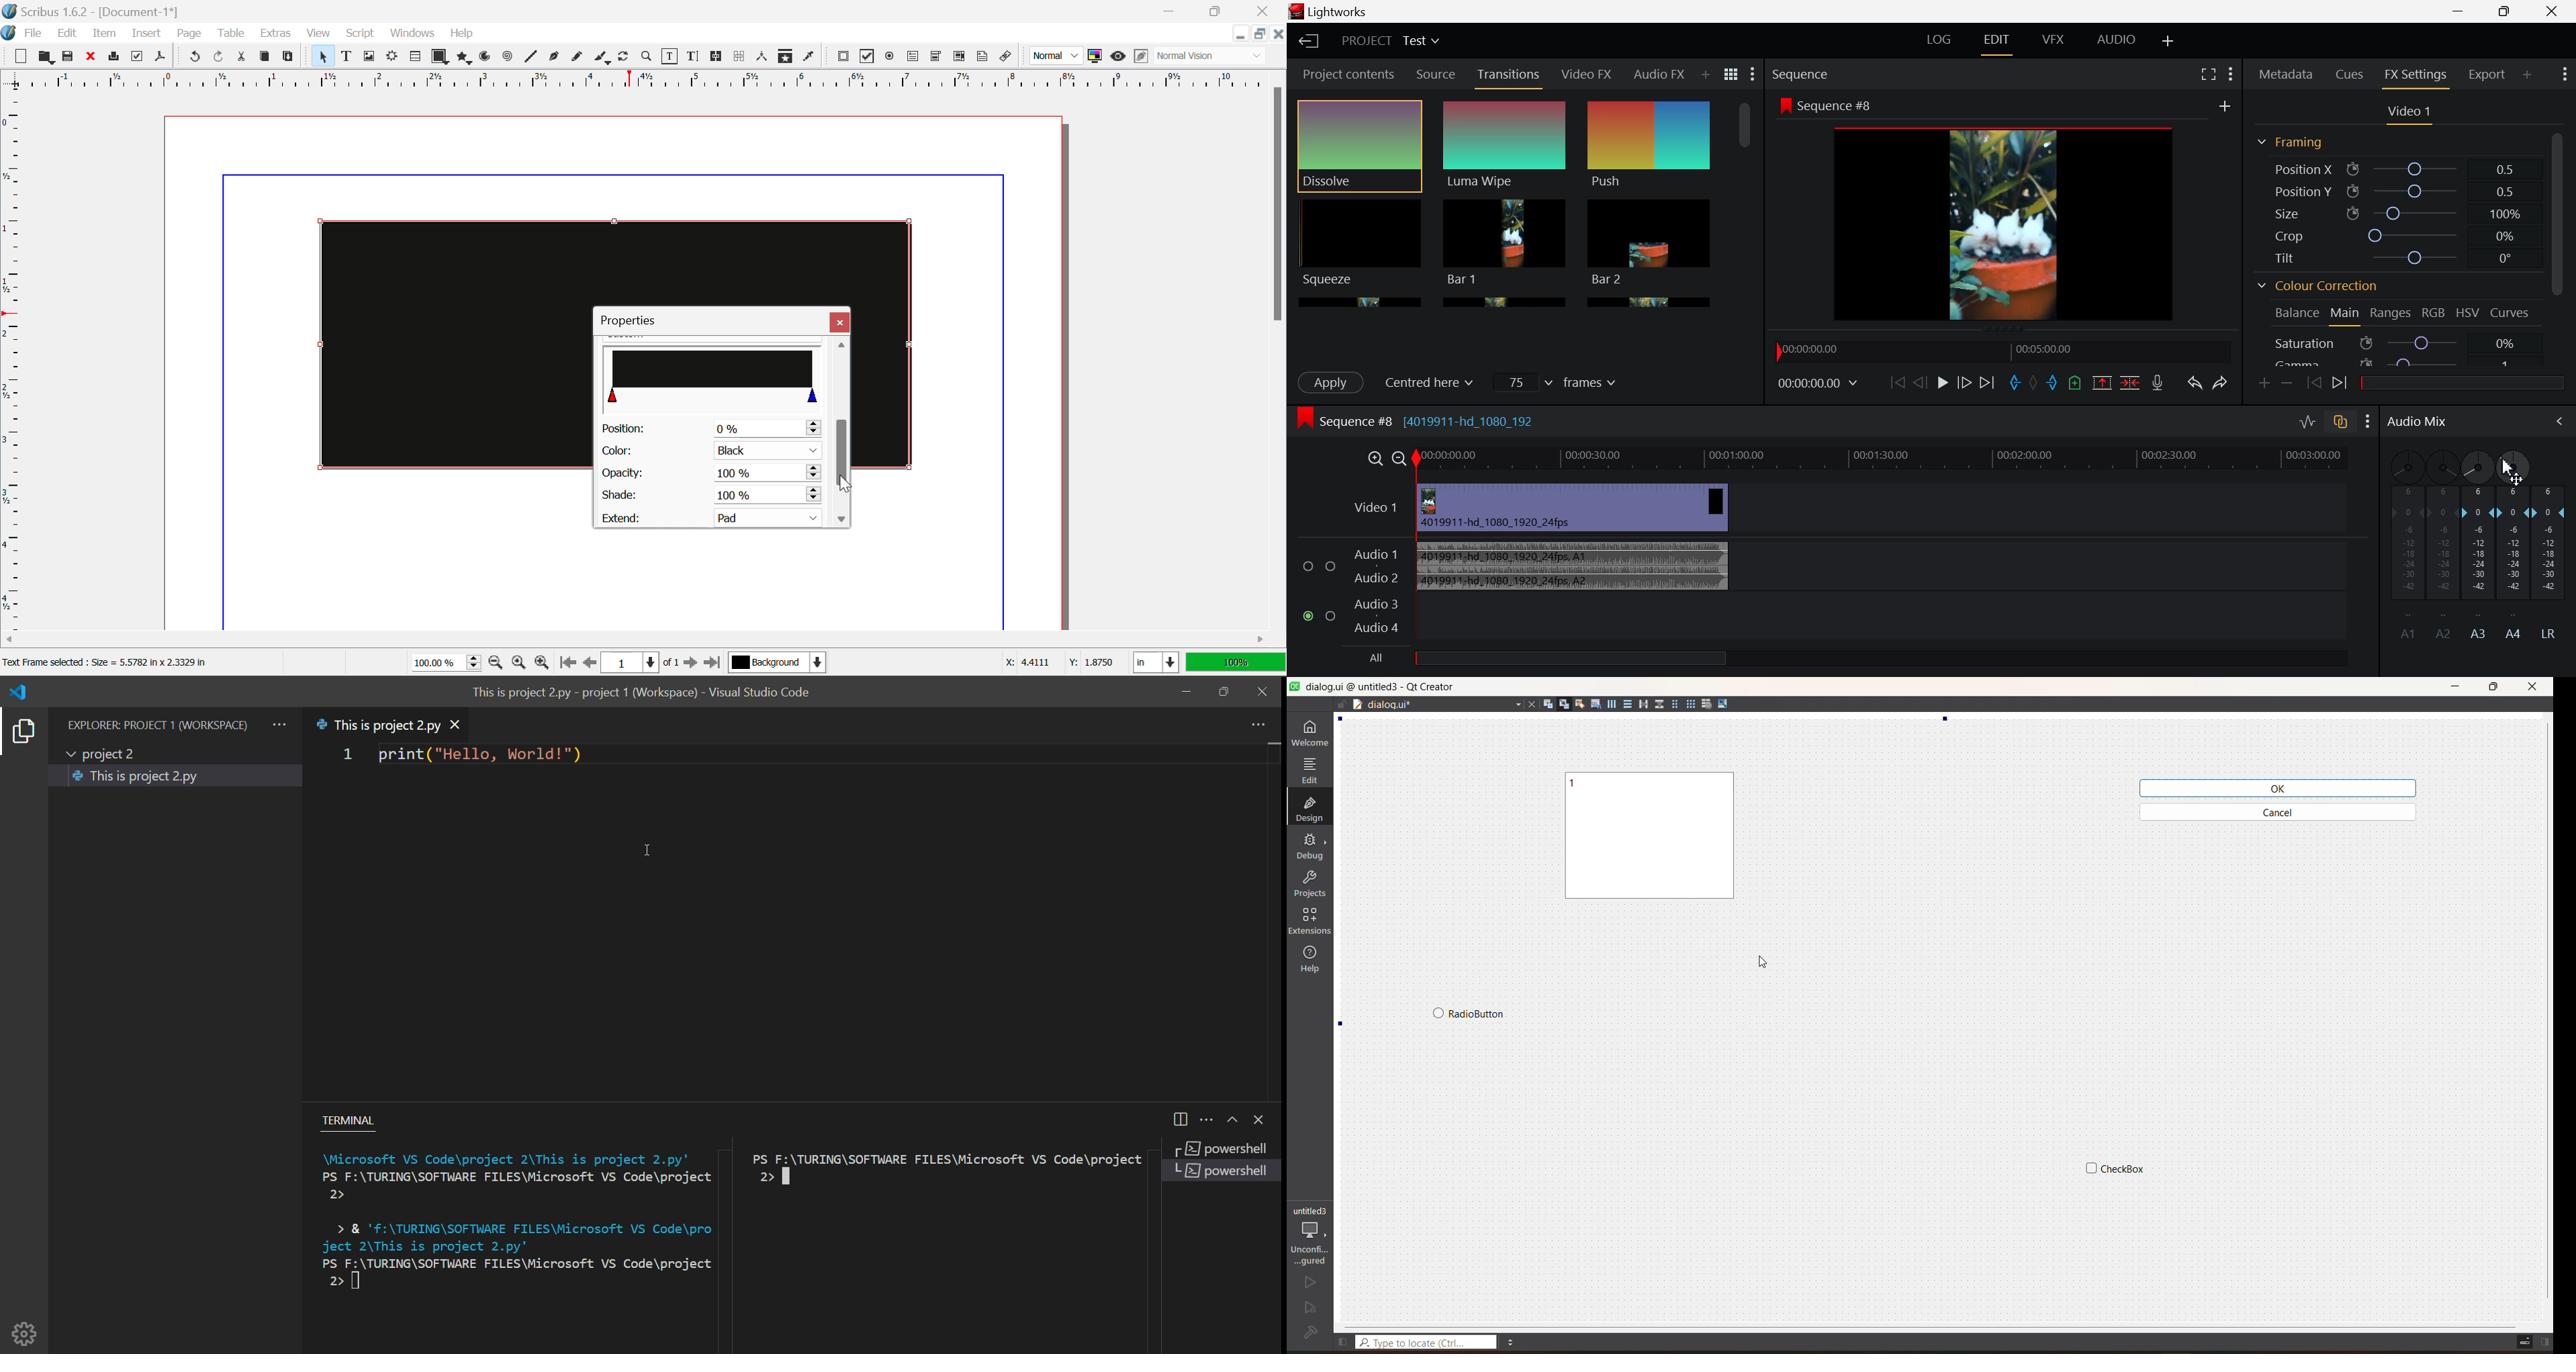 This screenshot has height=1372, width=2576. I want to click on Size, so click(2395, 210).